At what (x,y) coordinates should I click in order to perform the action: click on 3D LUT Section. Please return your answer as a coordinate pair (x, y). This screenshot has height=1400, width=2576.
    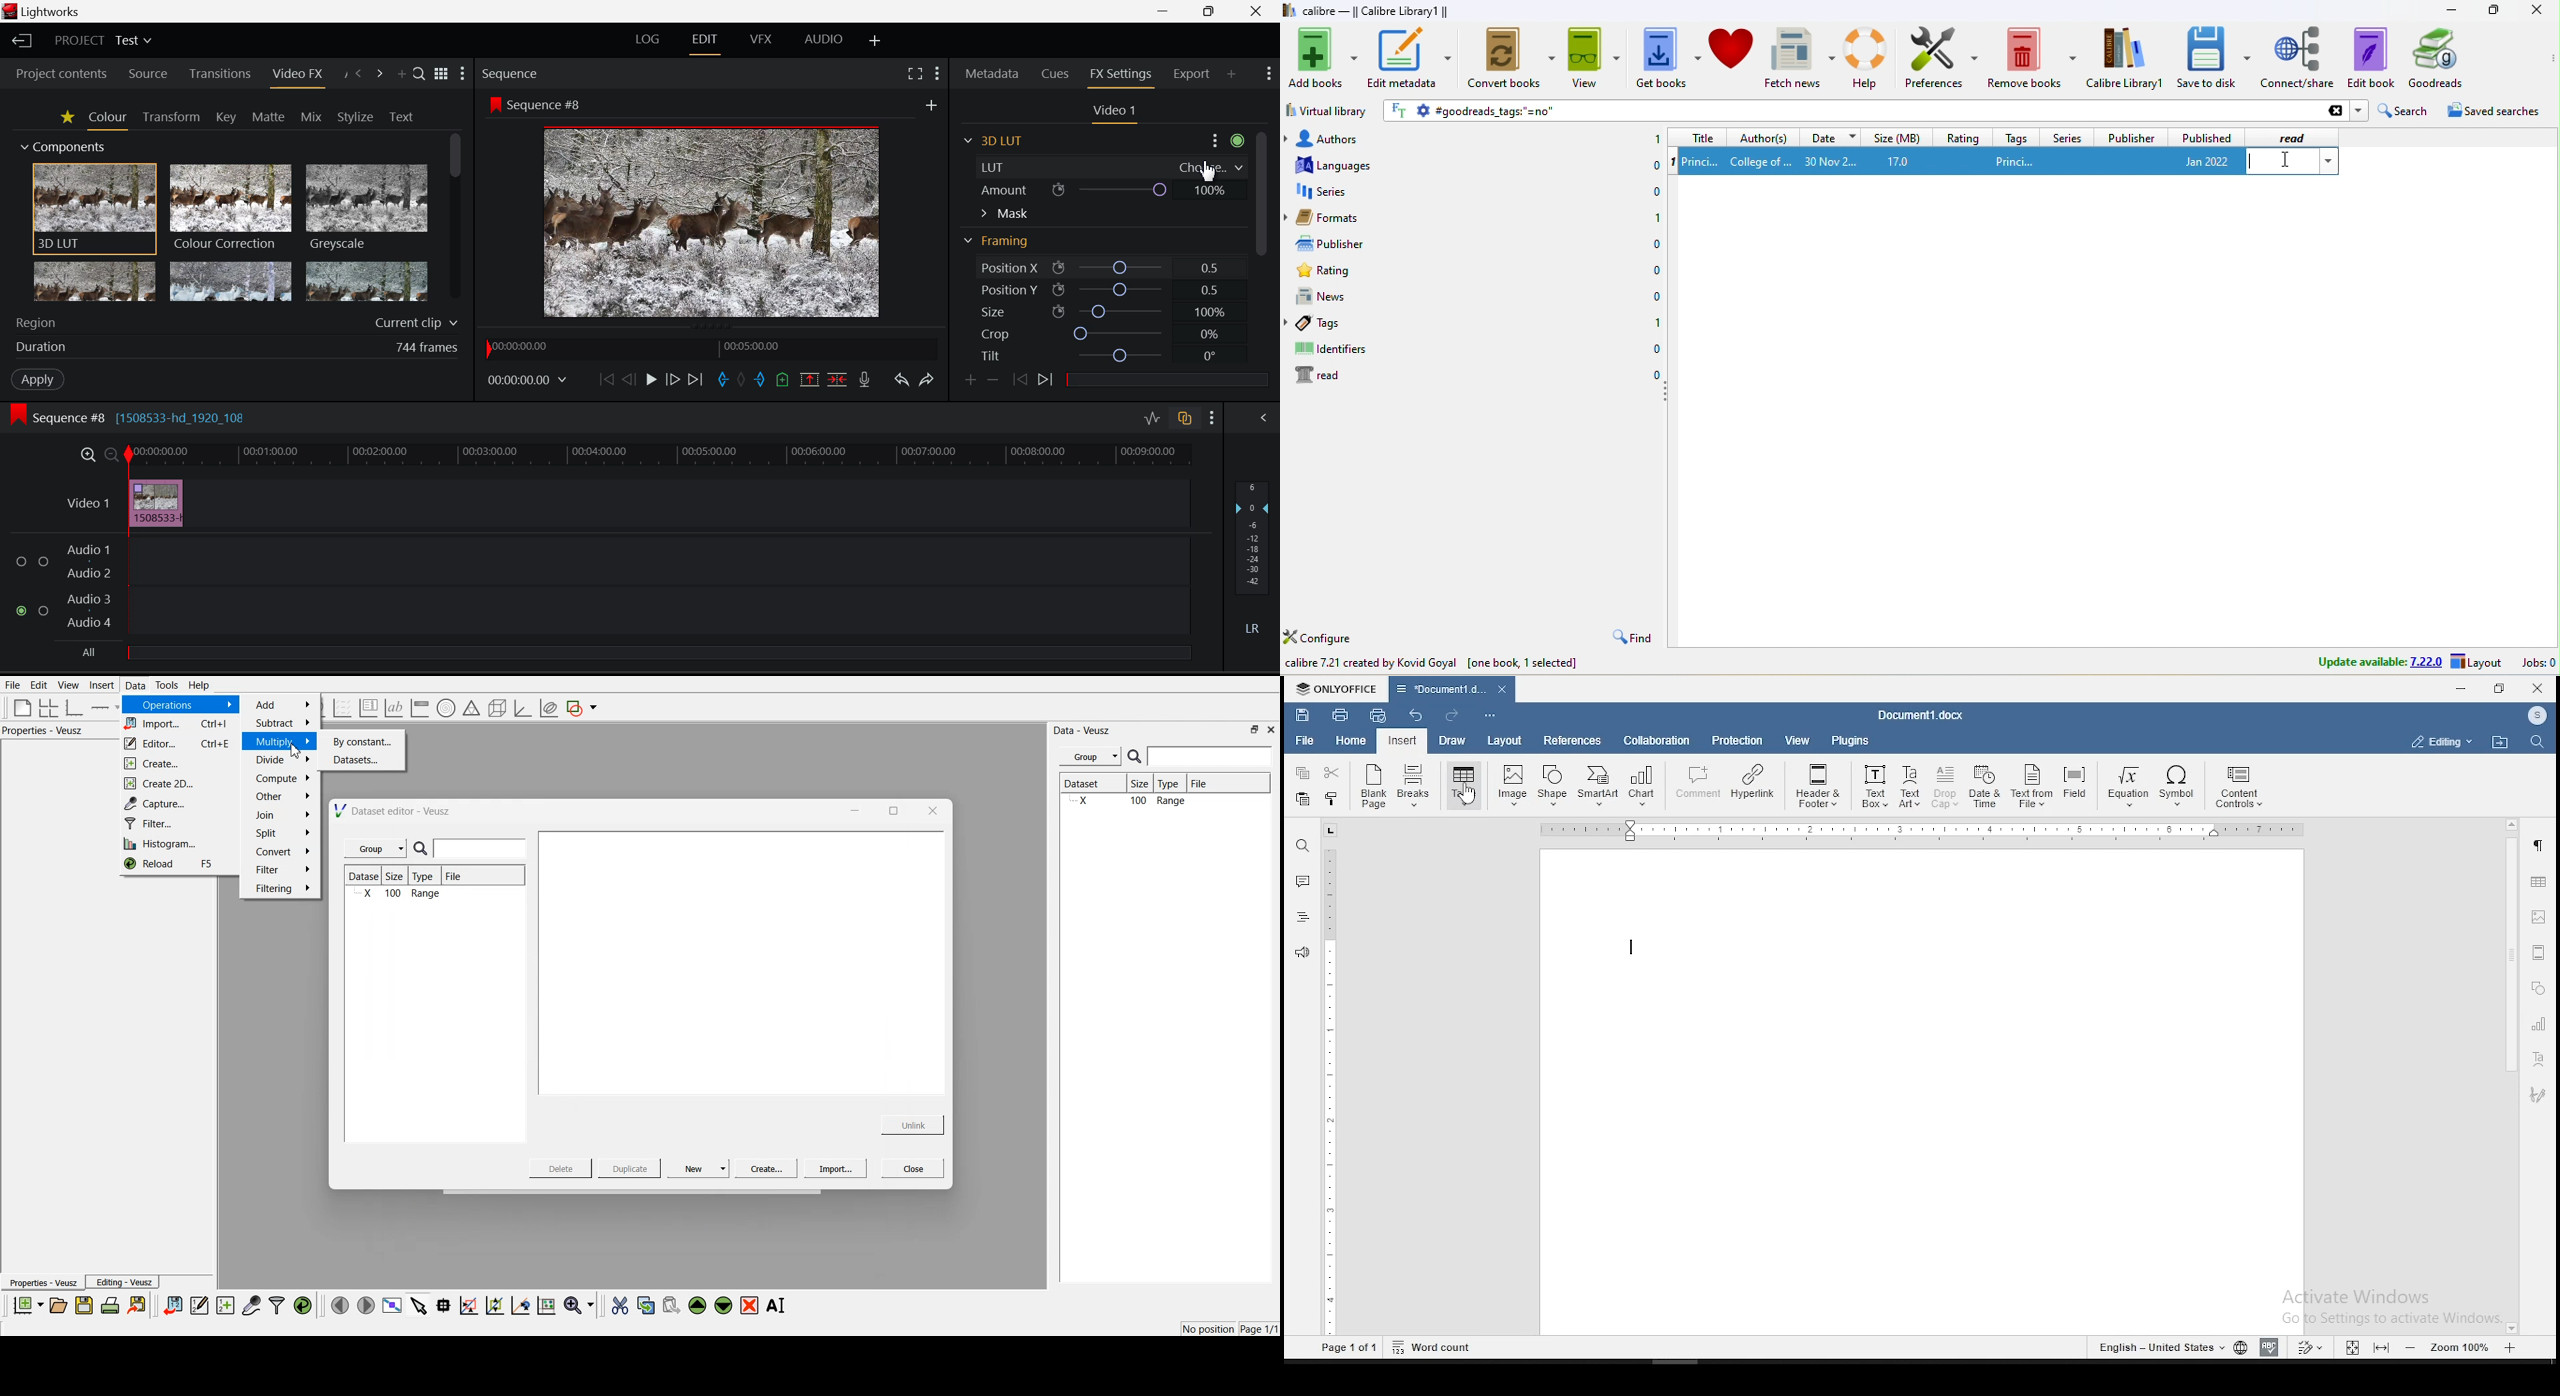
    Looking at the image, I should click on (999, 140).